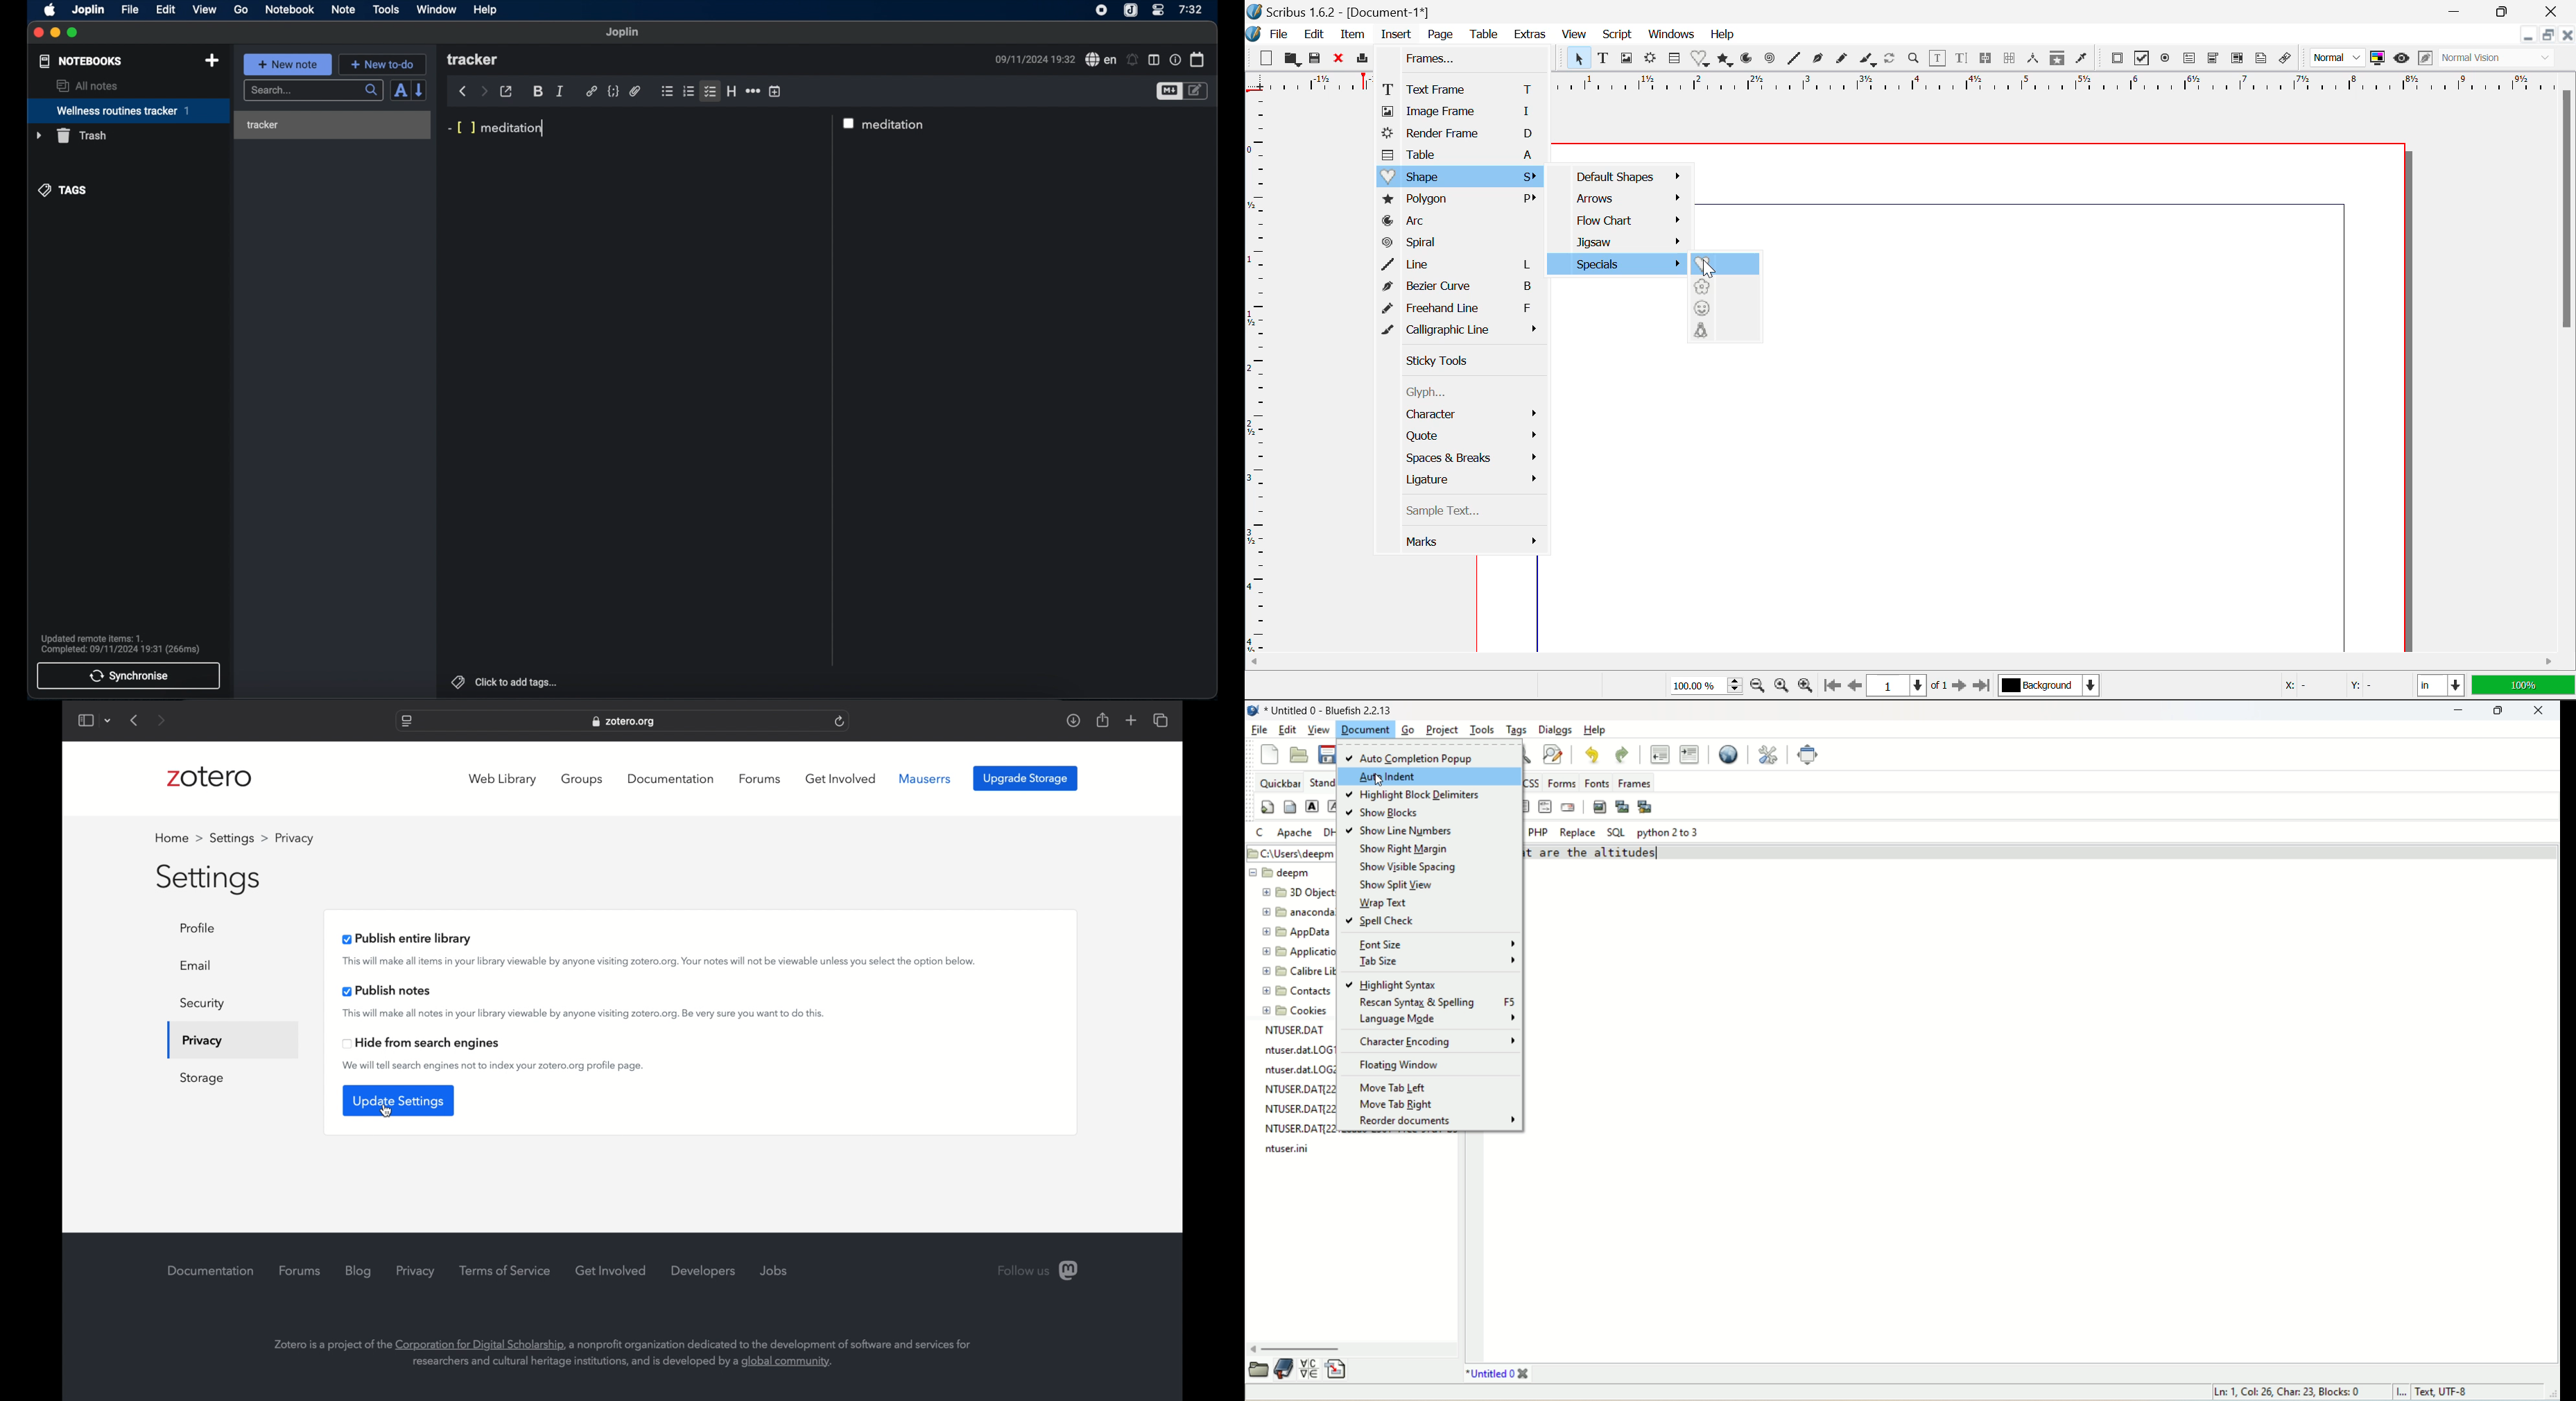  I want to click on set alarms, so click(1133, 60).